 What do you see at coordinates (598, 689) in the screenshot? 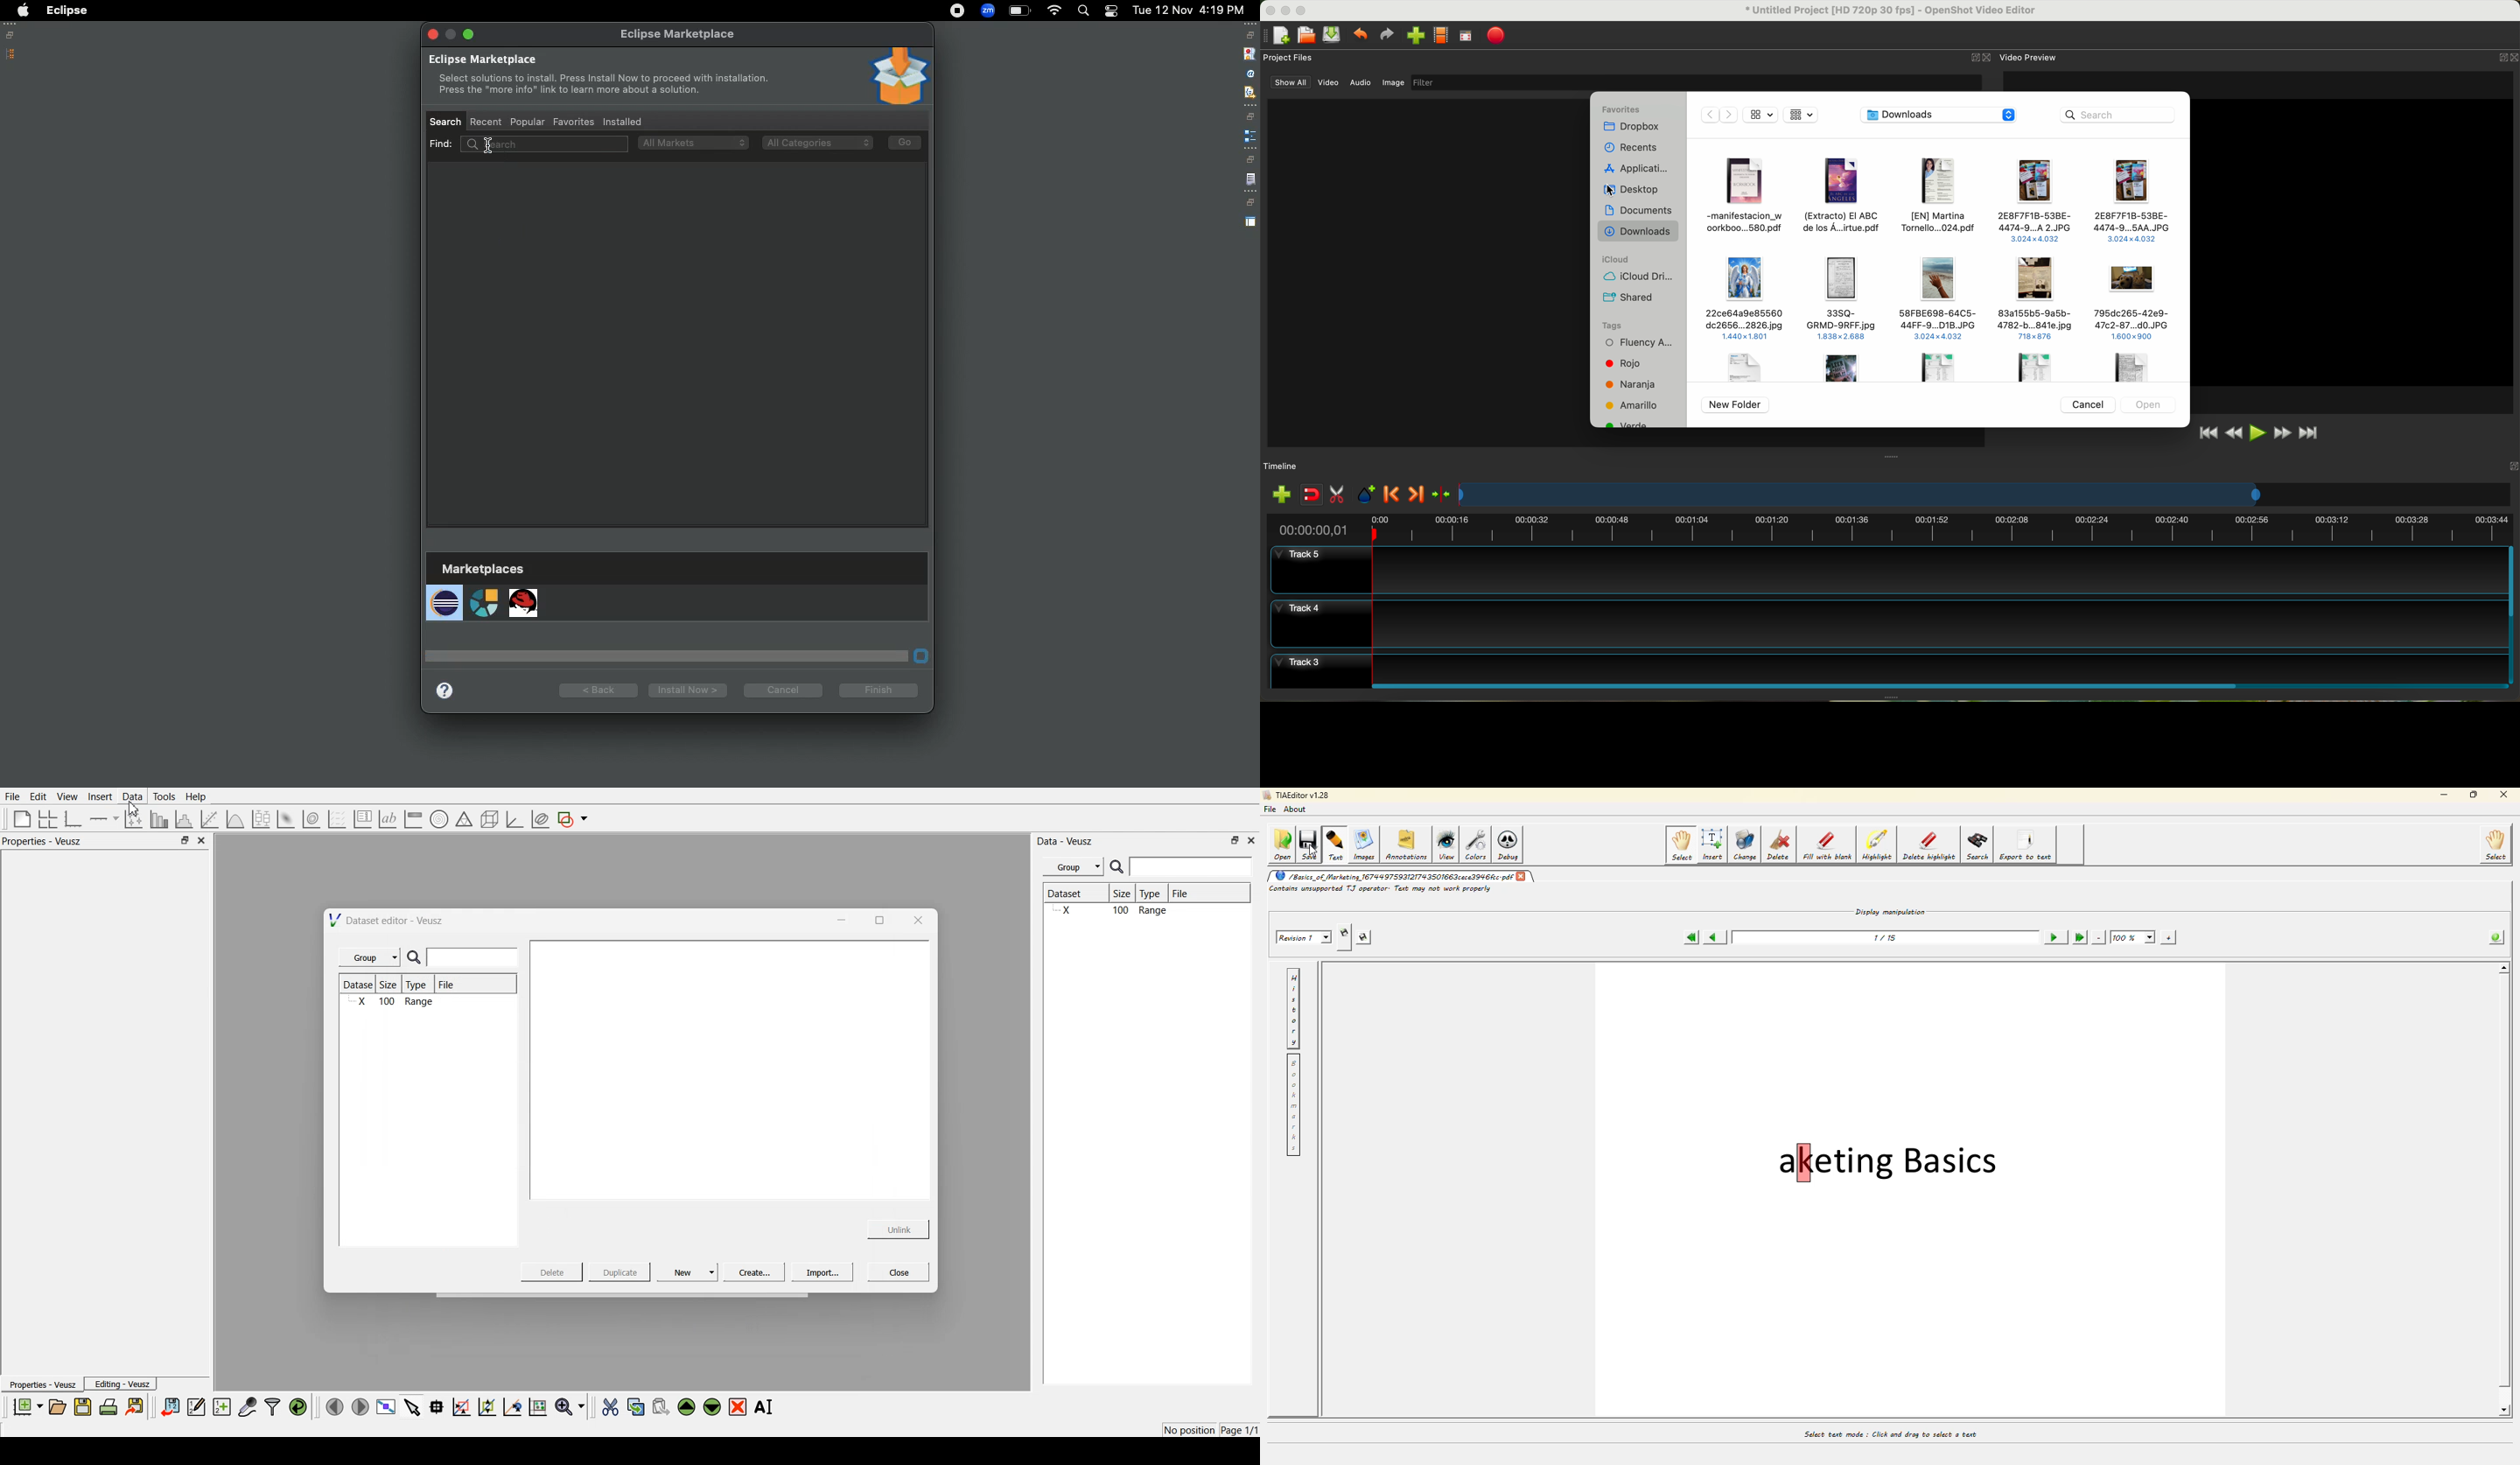
I see `Back` at bounding box center [598, 689].